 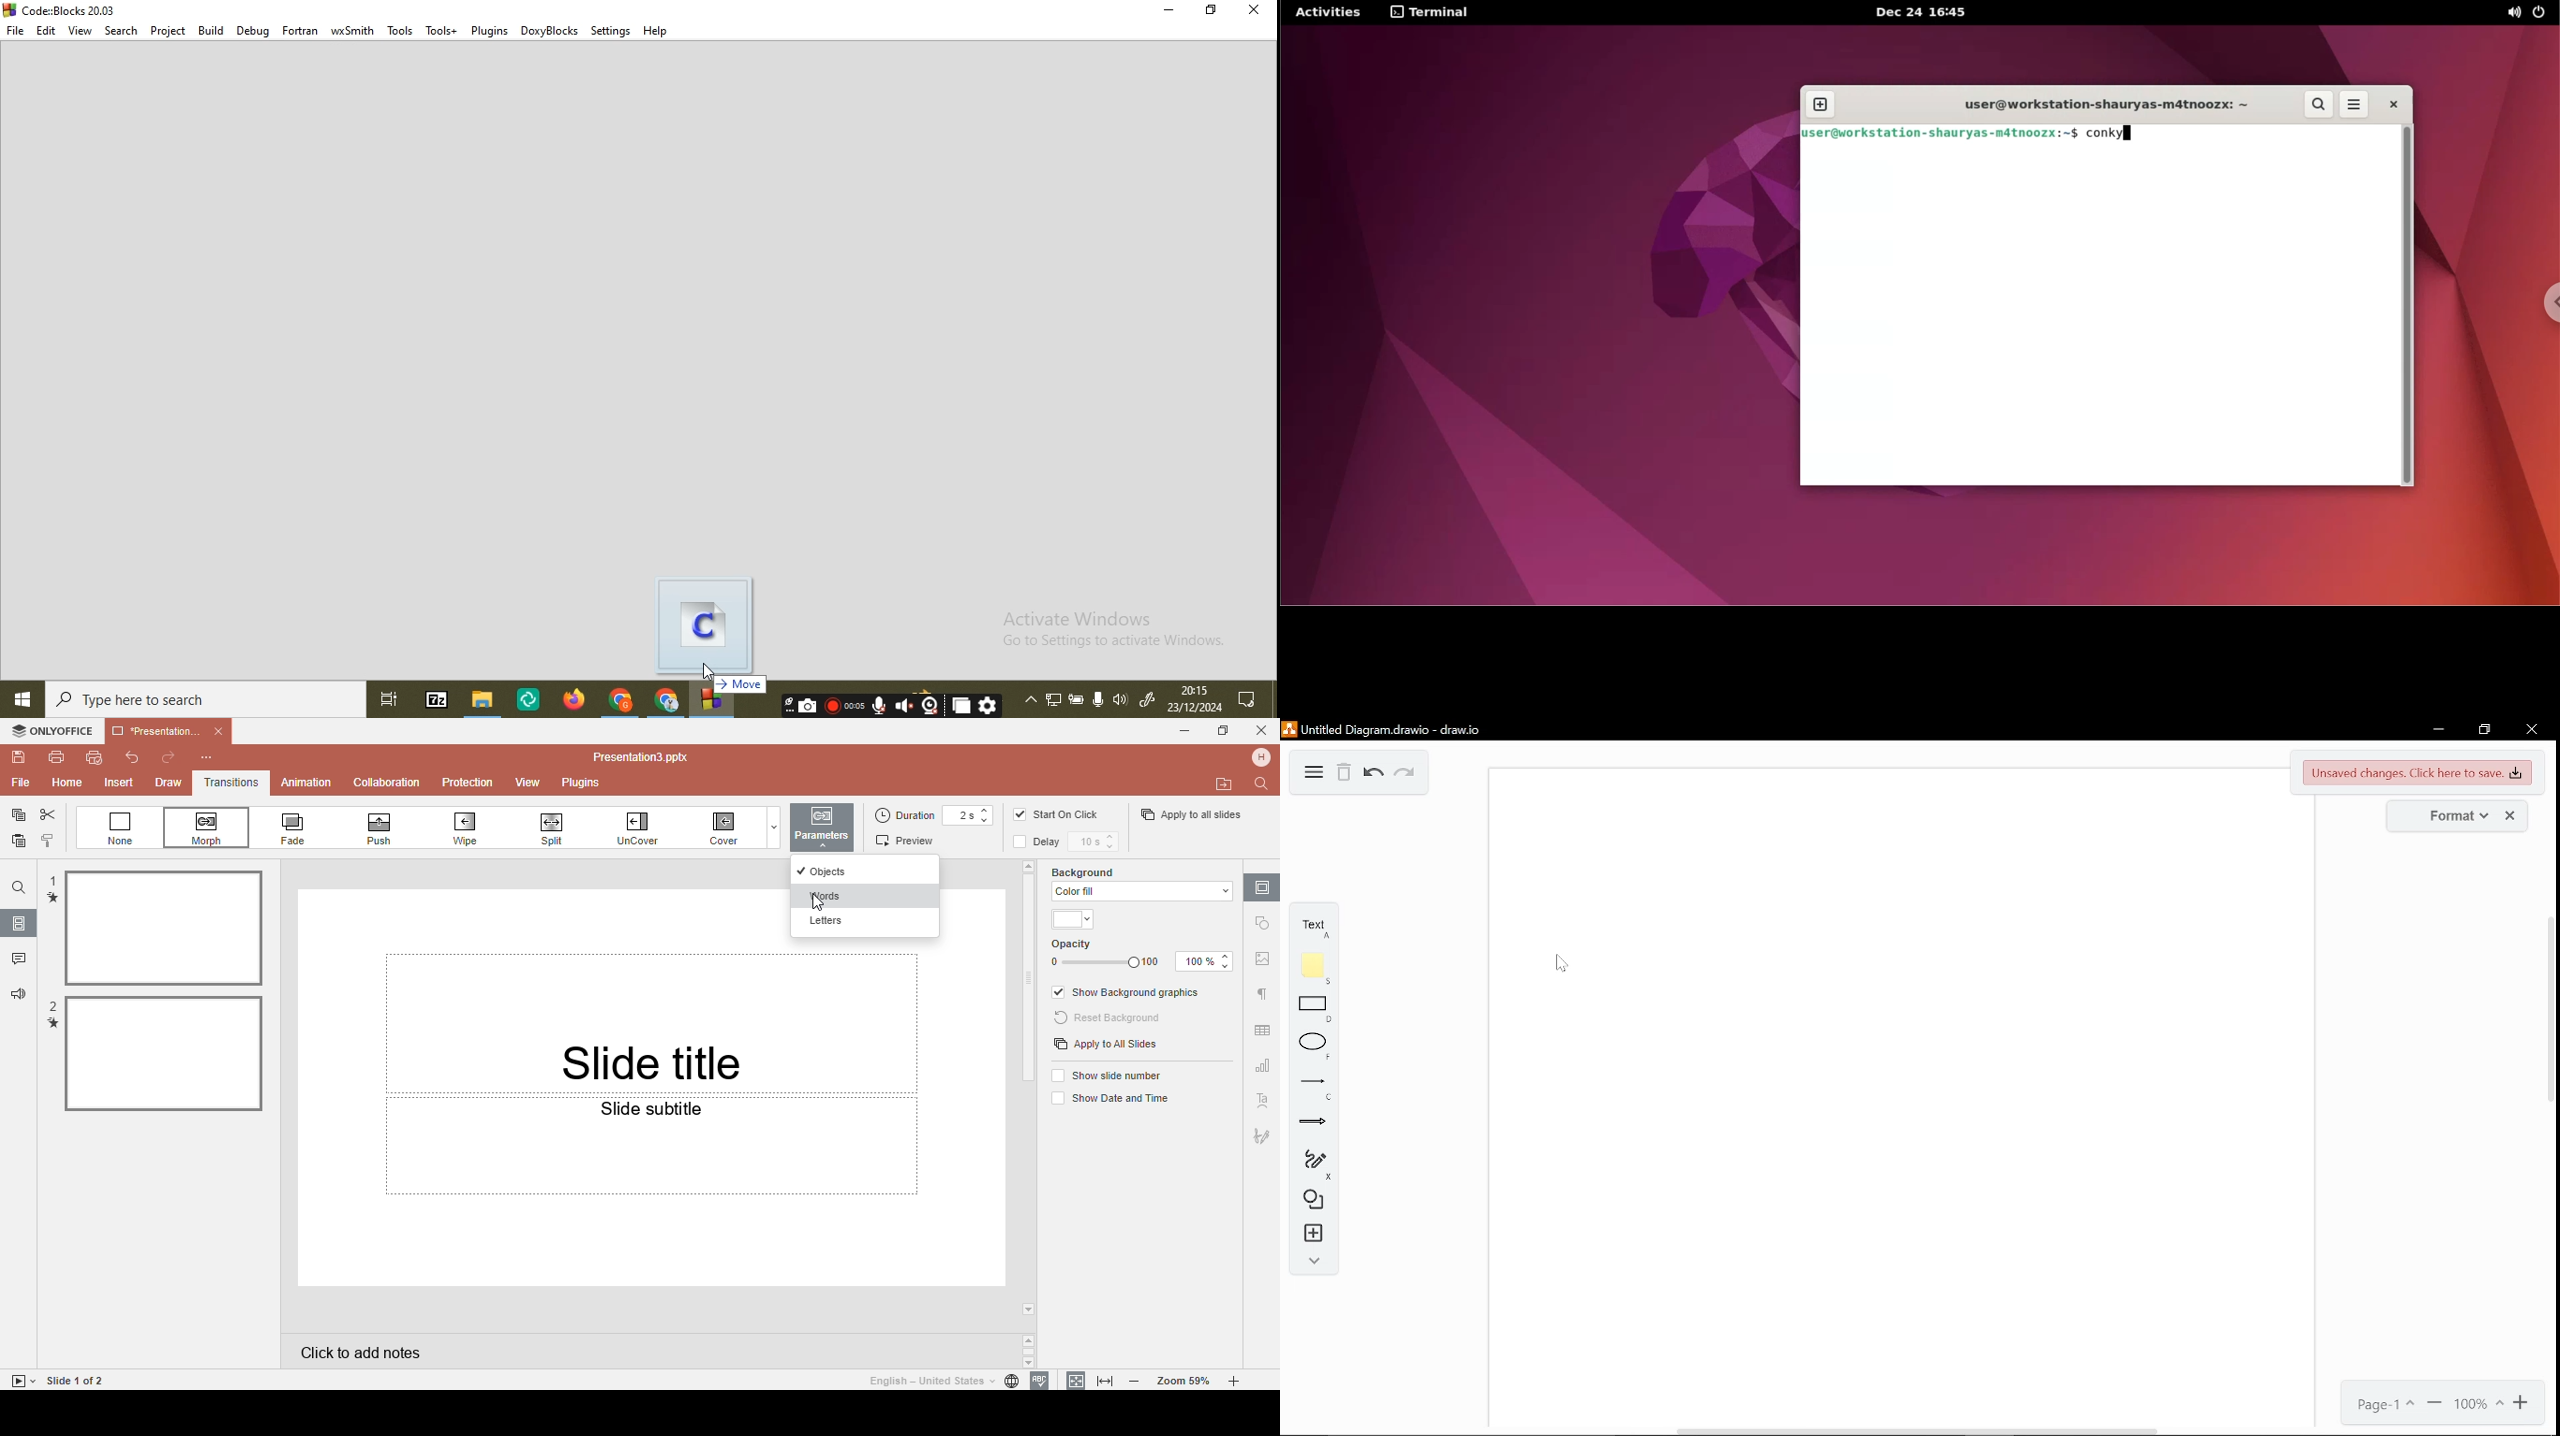 I want to click on Redo, so click(x=168, y=758).